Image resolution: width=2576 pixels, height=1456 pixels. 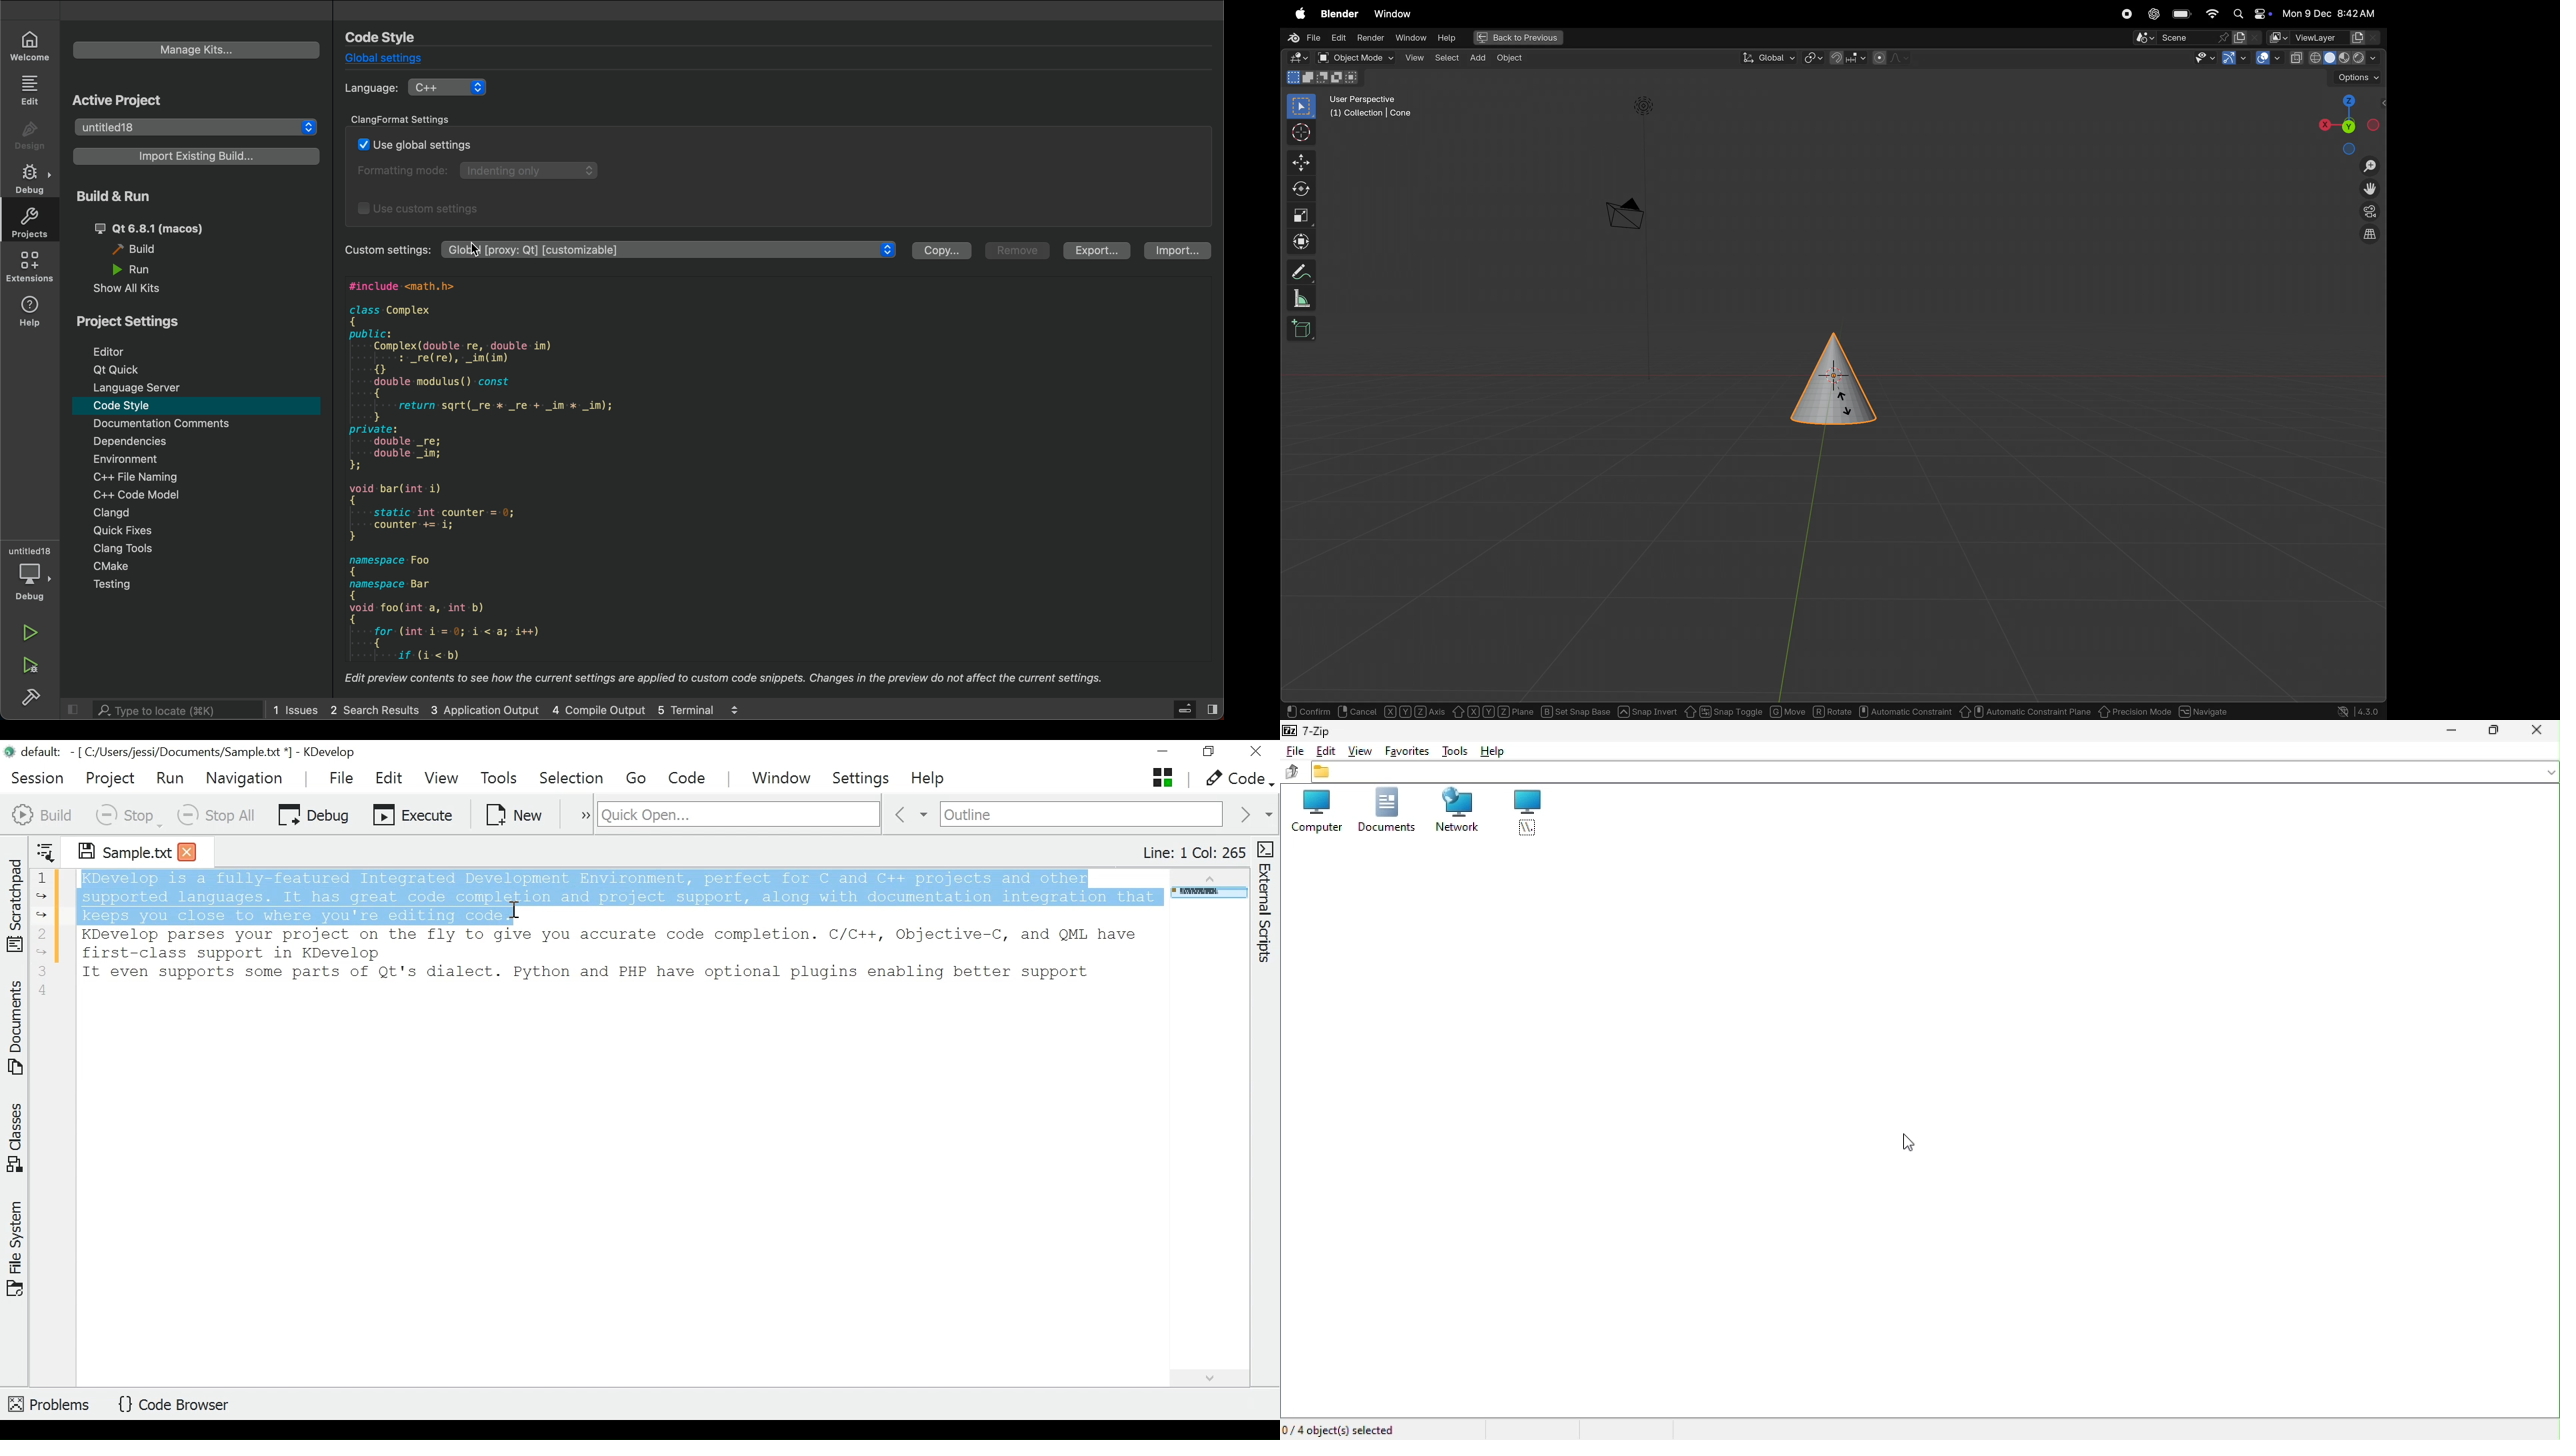 I want to click on Code, so click(x=689, y=778).